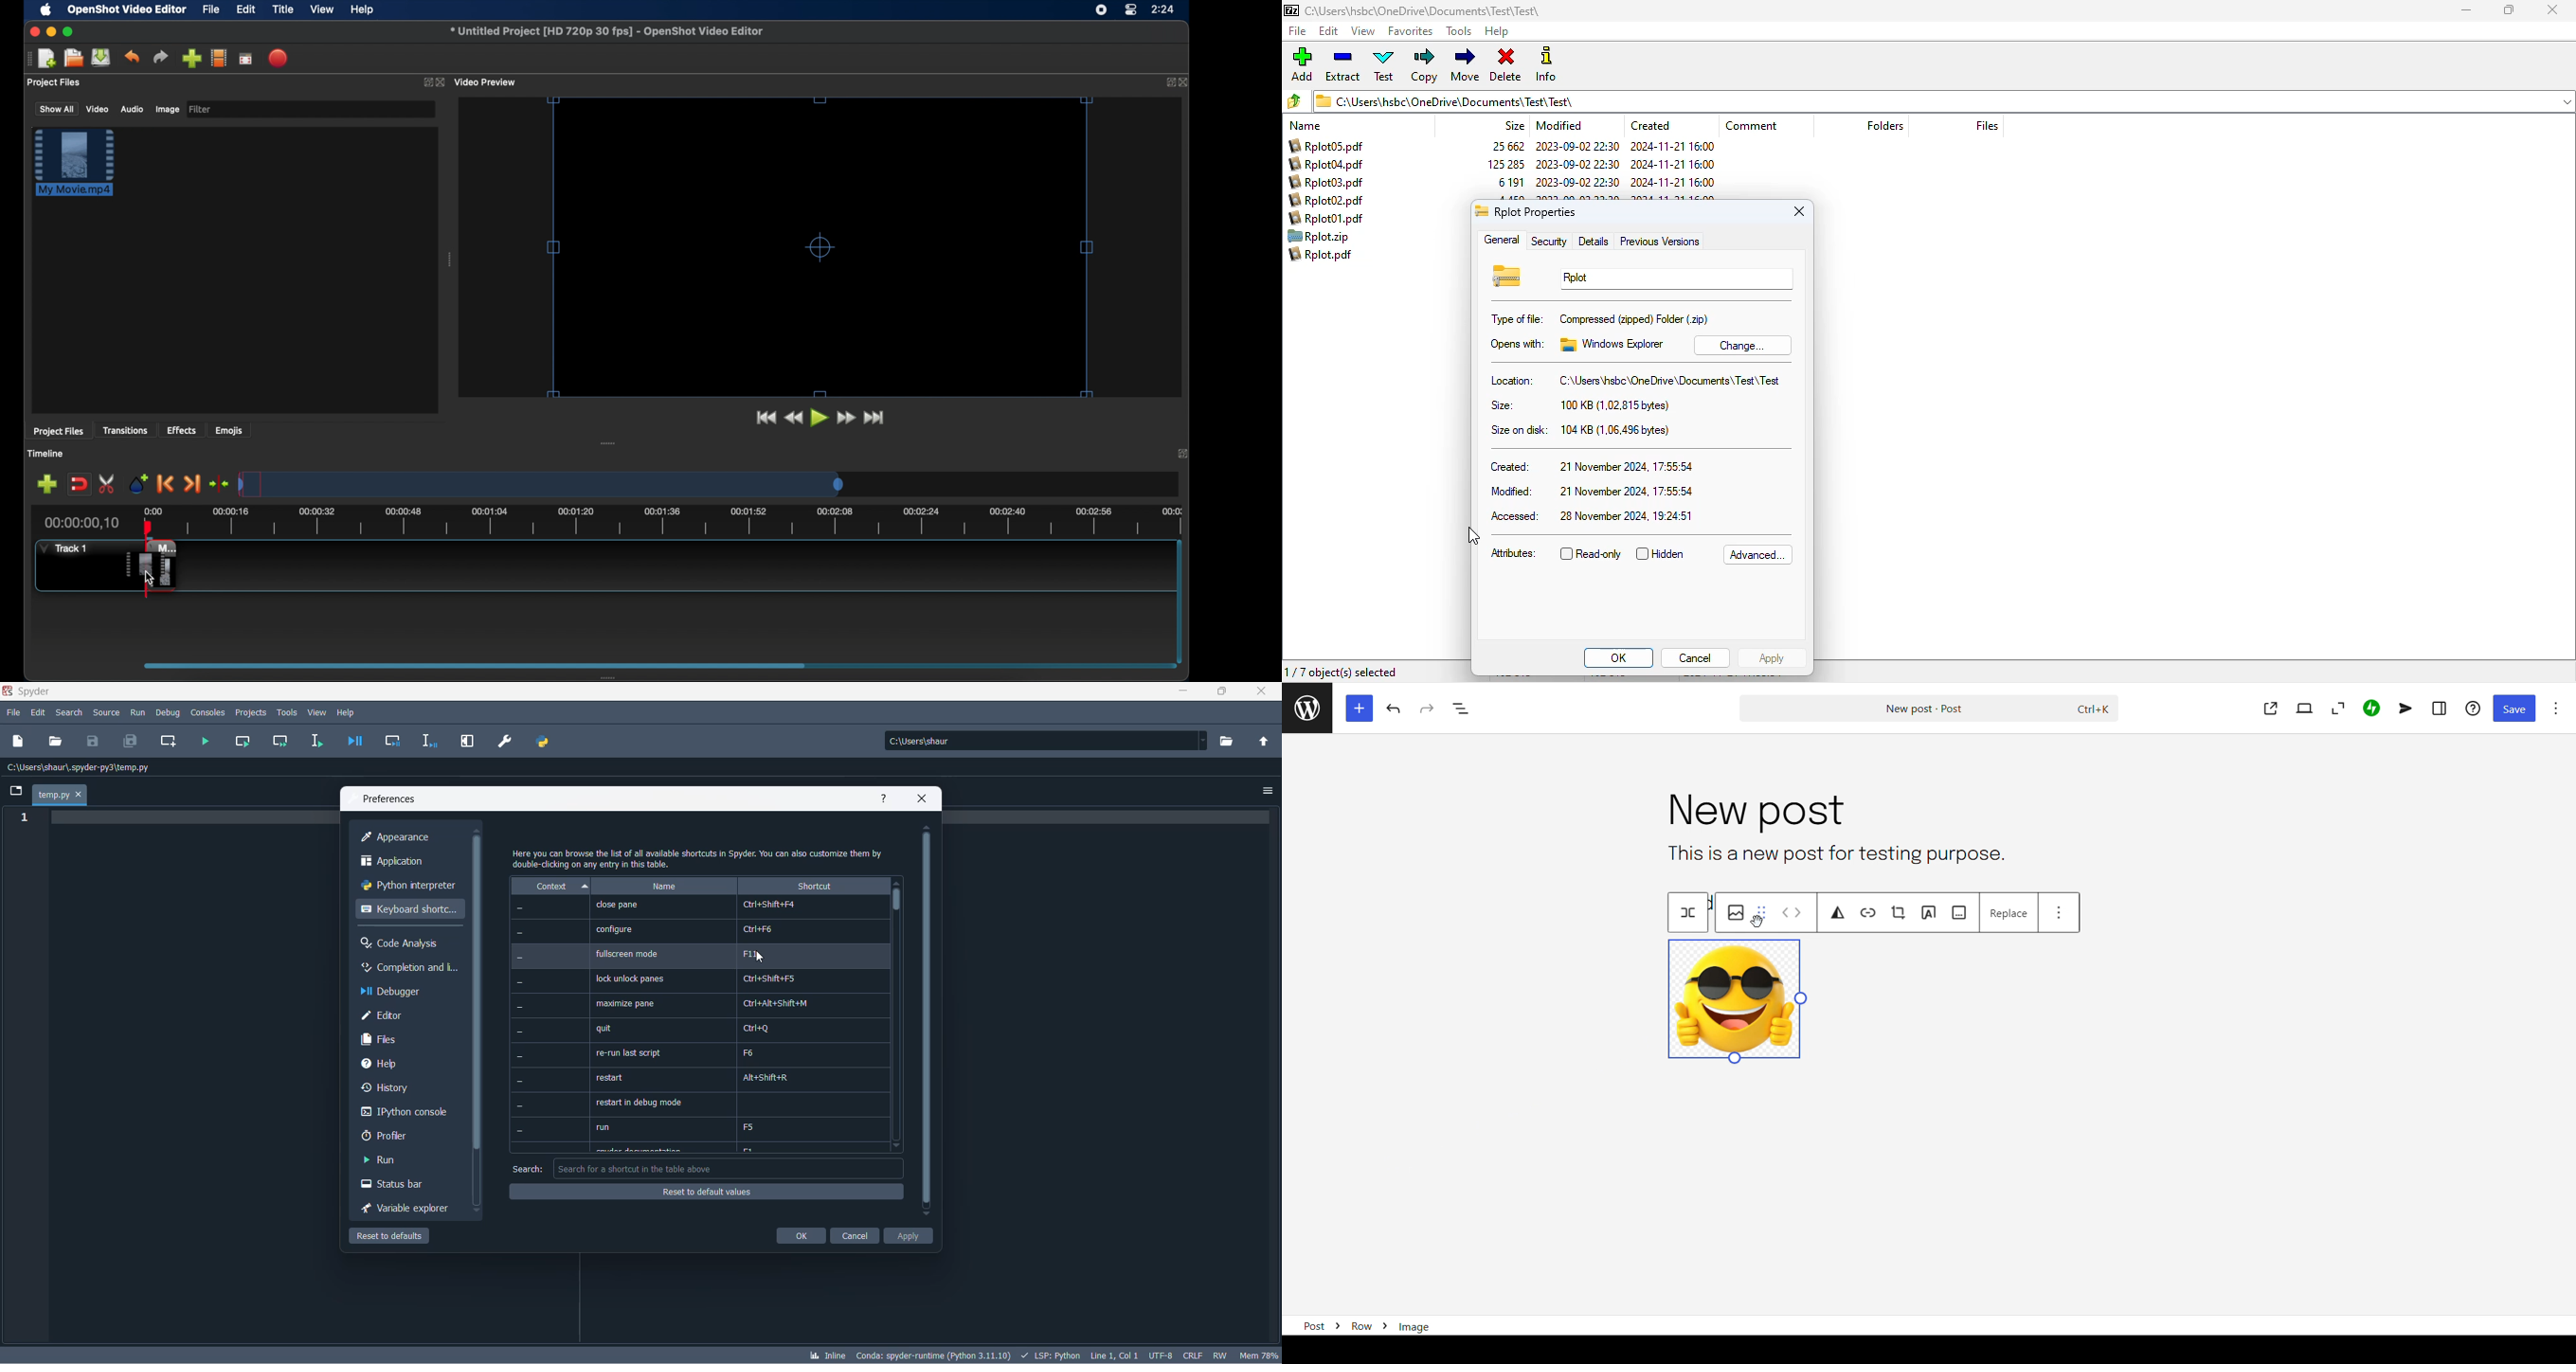  I want to click on Ctri+F6, so click(760, 928).